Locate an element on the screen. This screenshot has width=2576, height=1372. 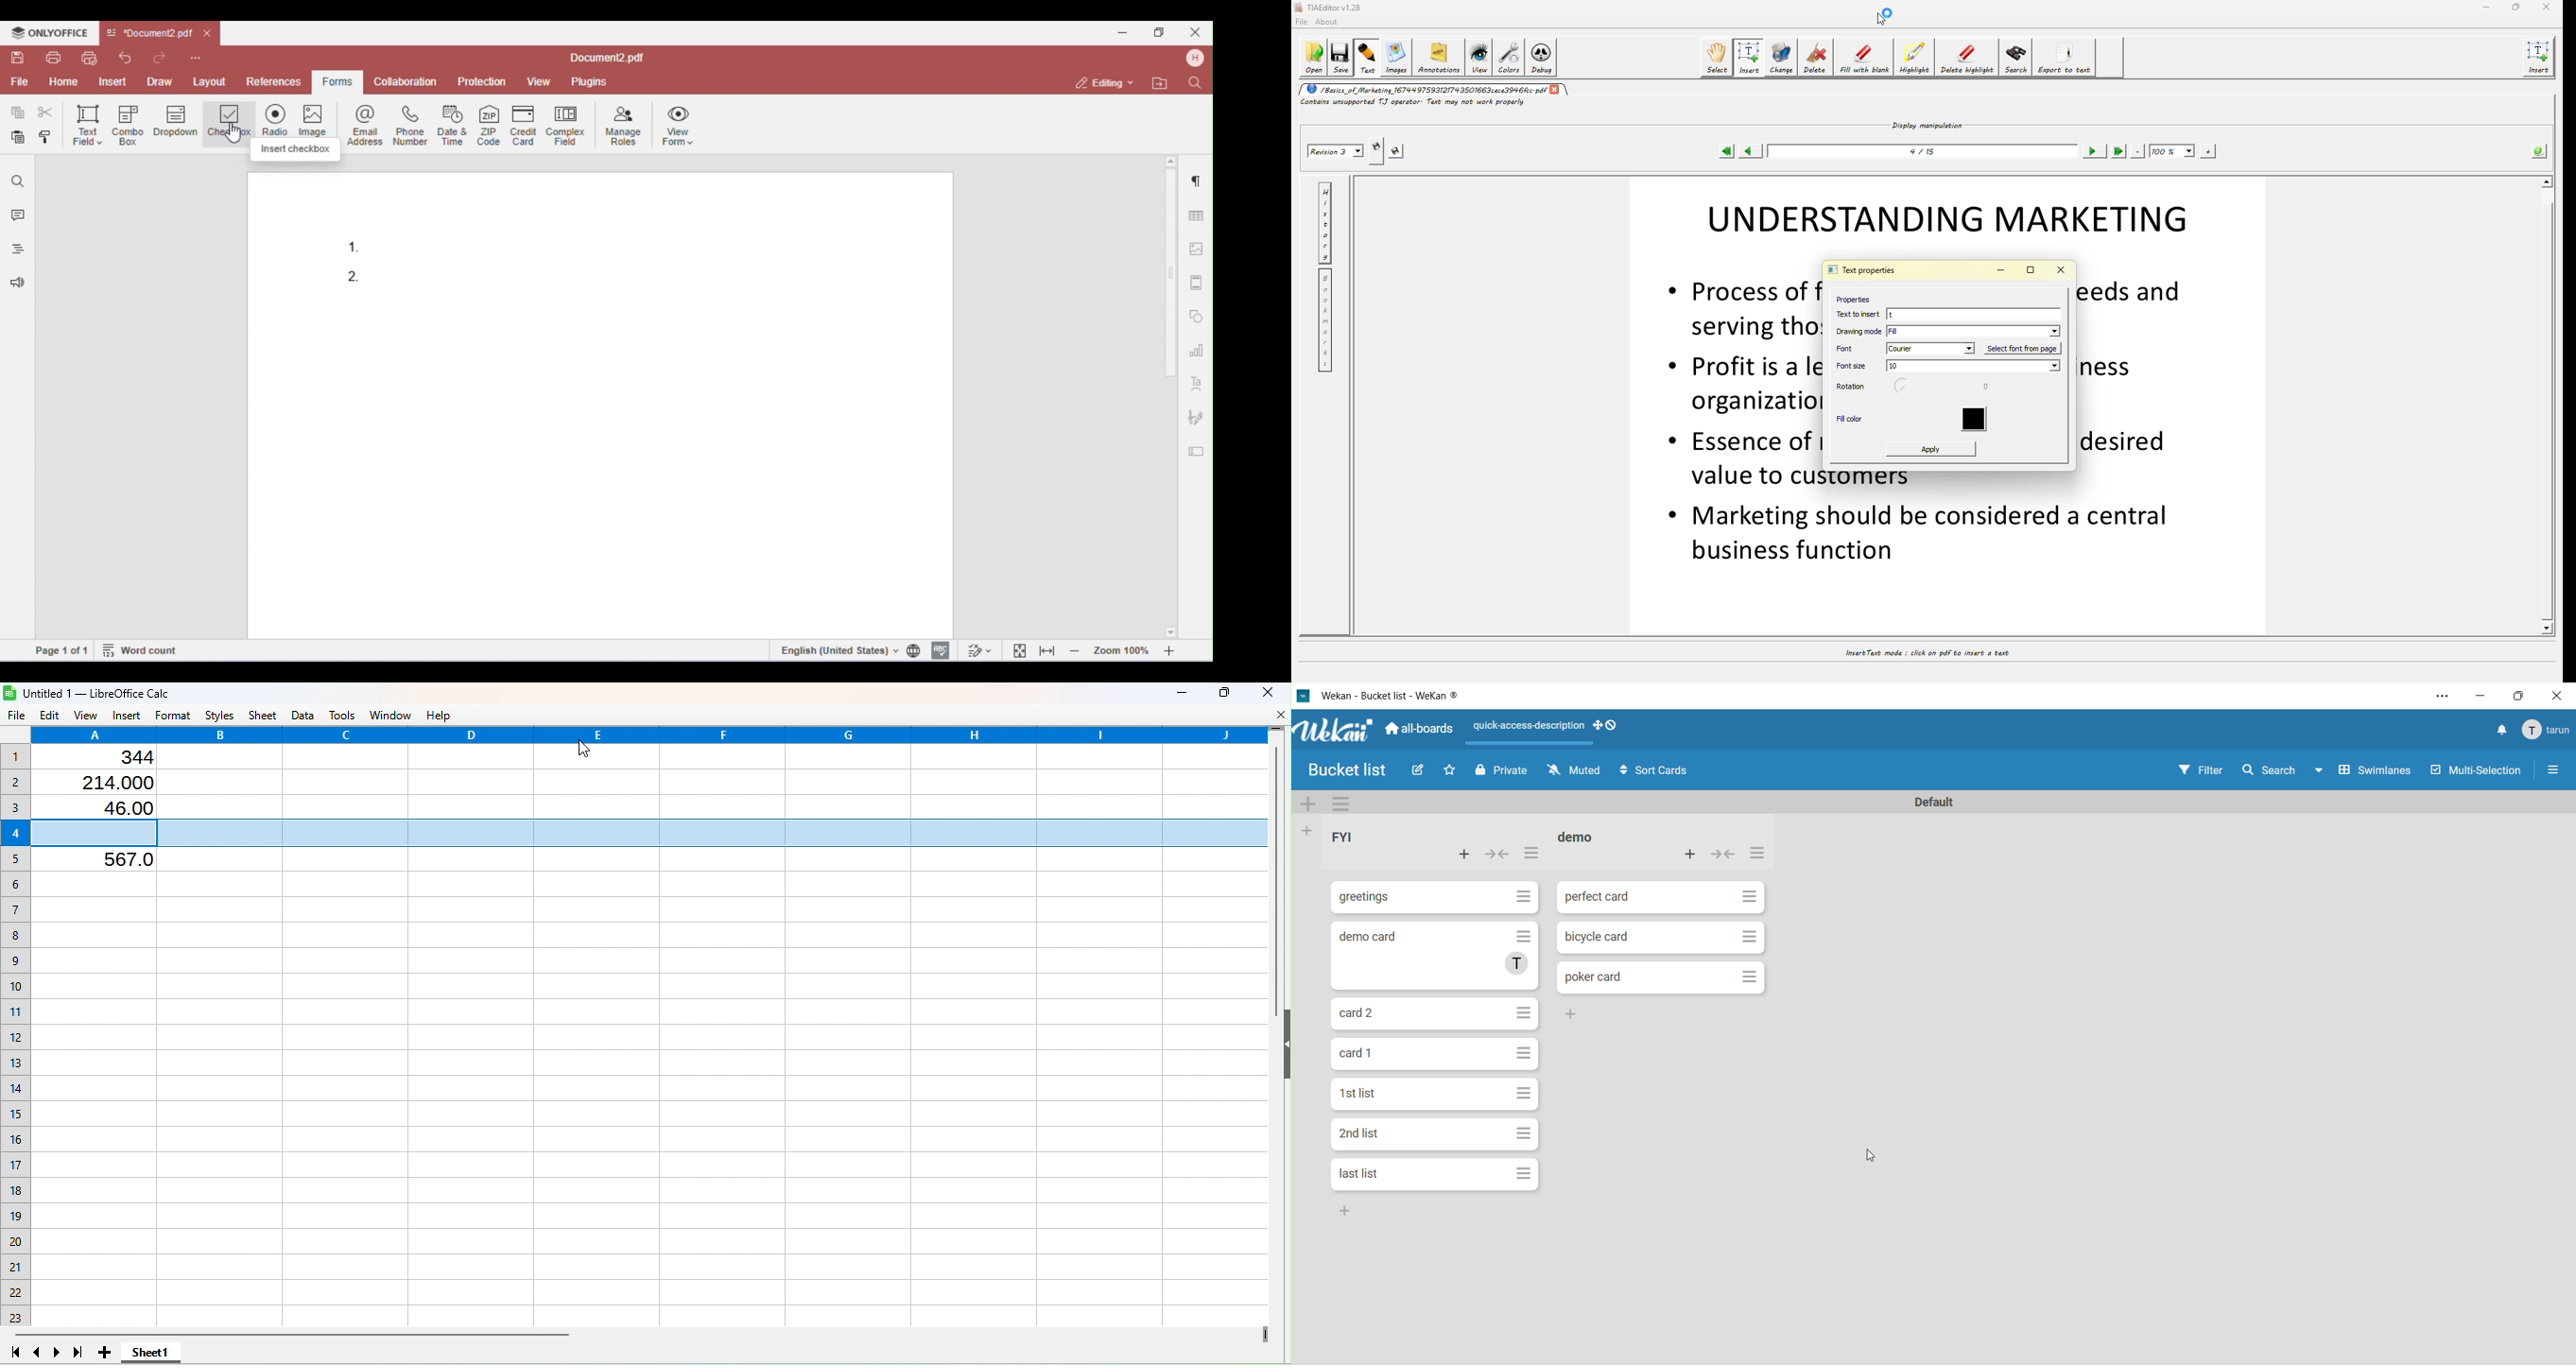
swimlanes is located at coordinates (2376, 771).